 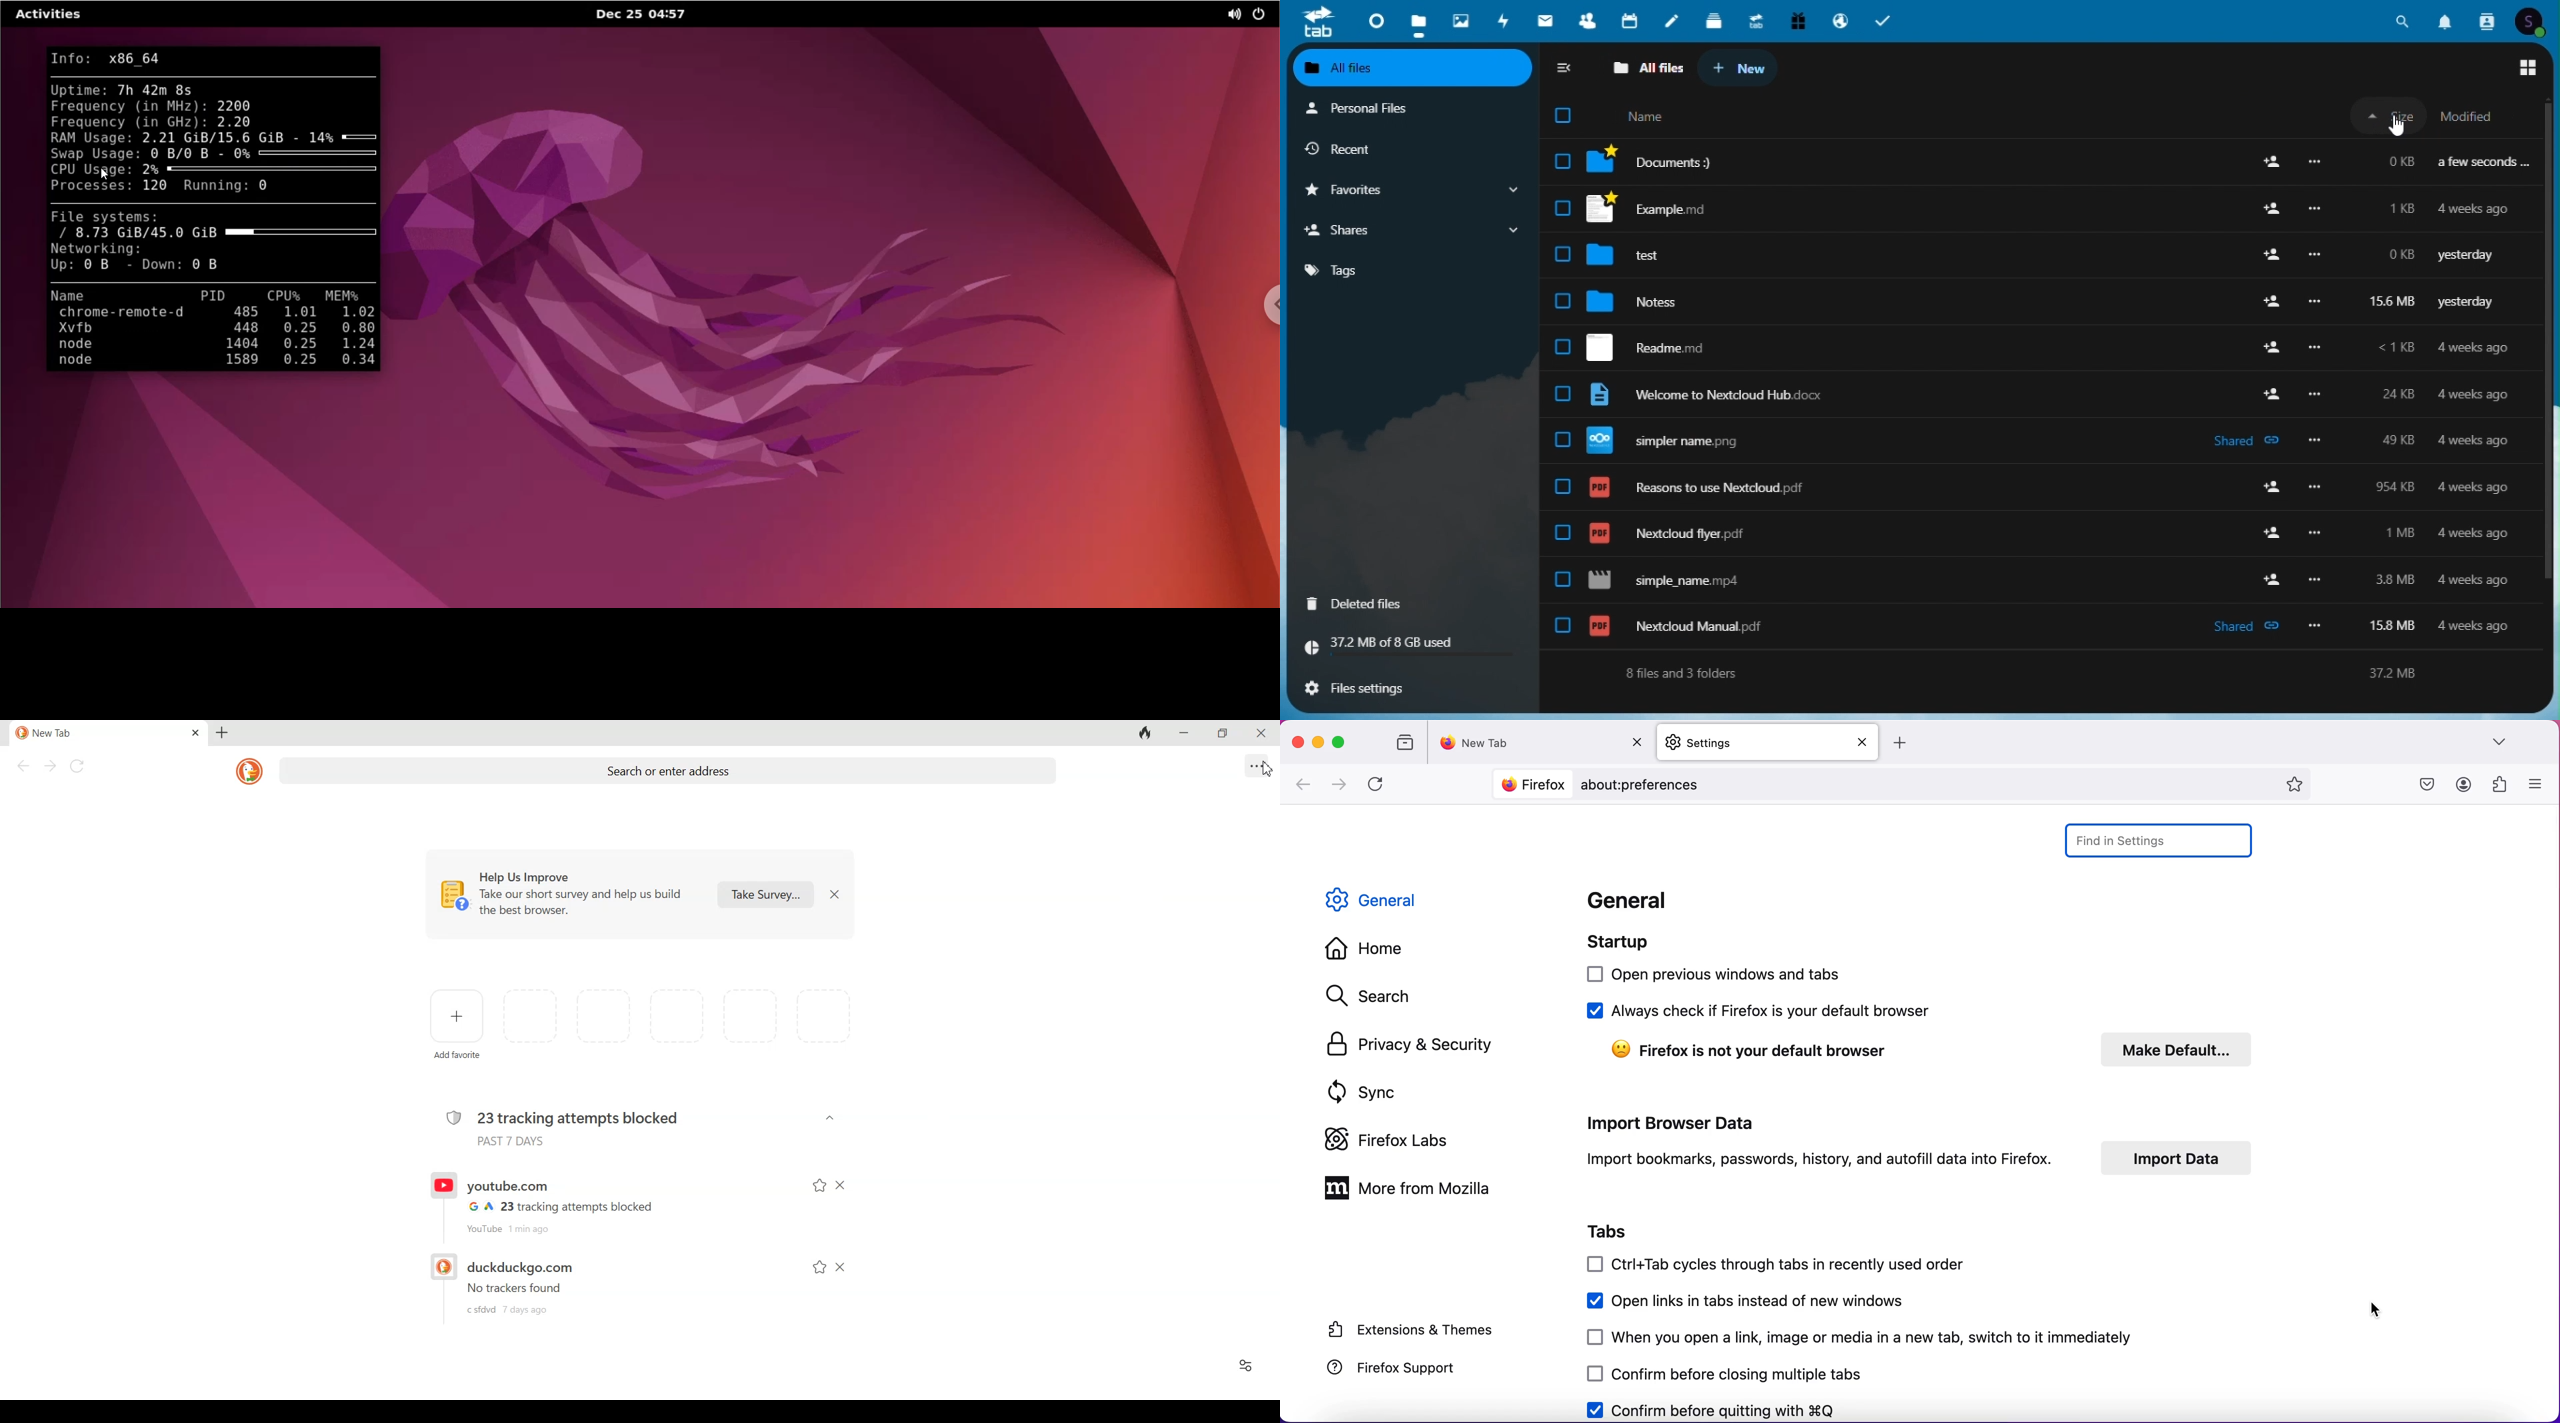 What do you see at coordinates (819, 1186) in the screenshot?
I see `Add to favorite` at bounding box center [819, 1186].